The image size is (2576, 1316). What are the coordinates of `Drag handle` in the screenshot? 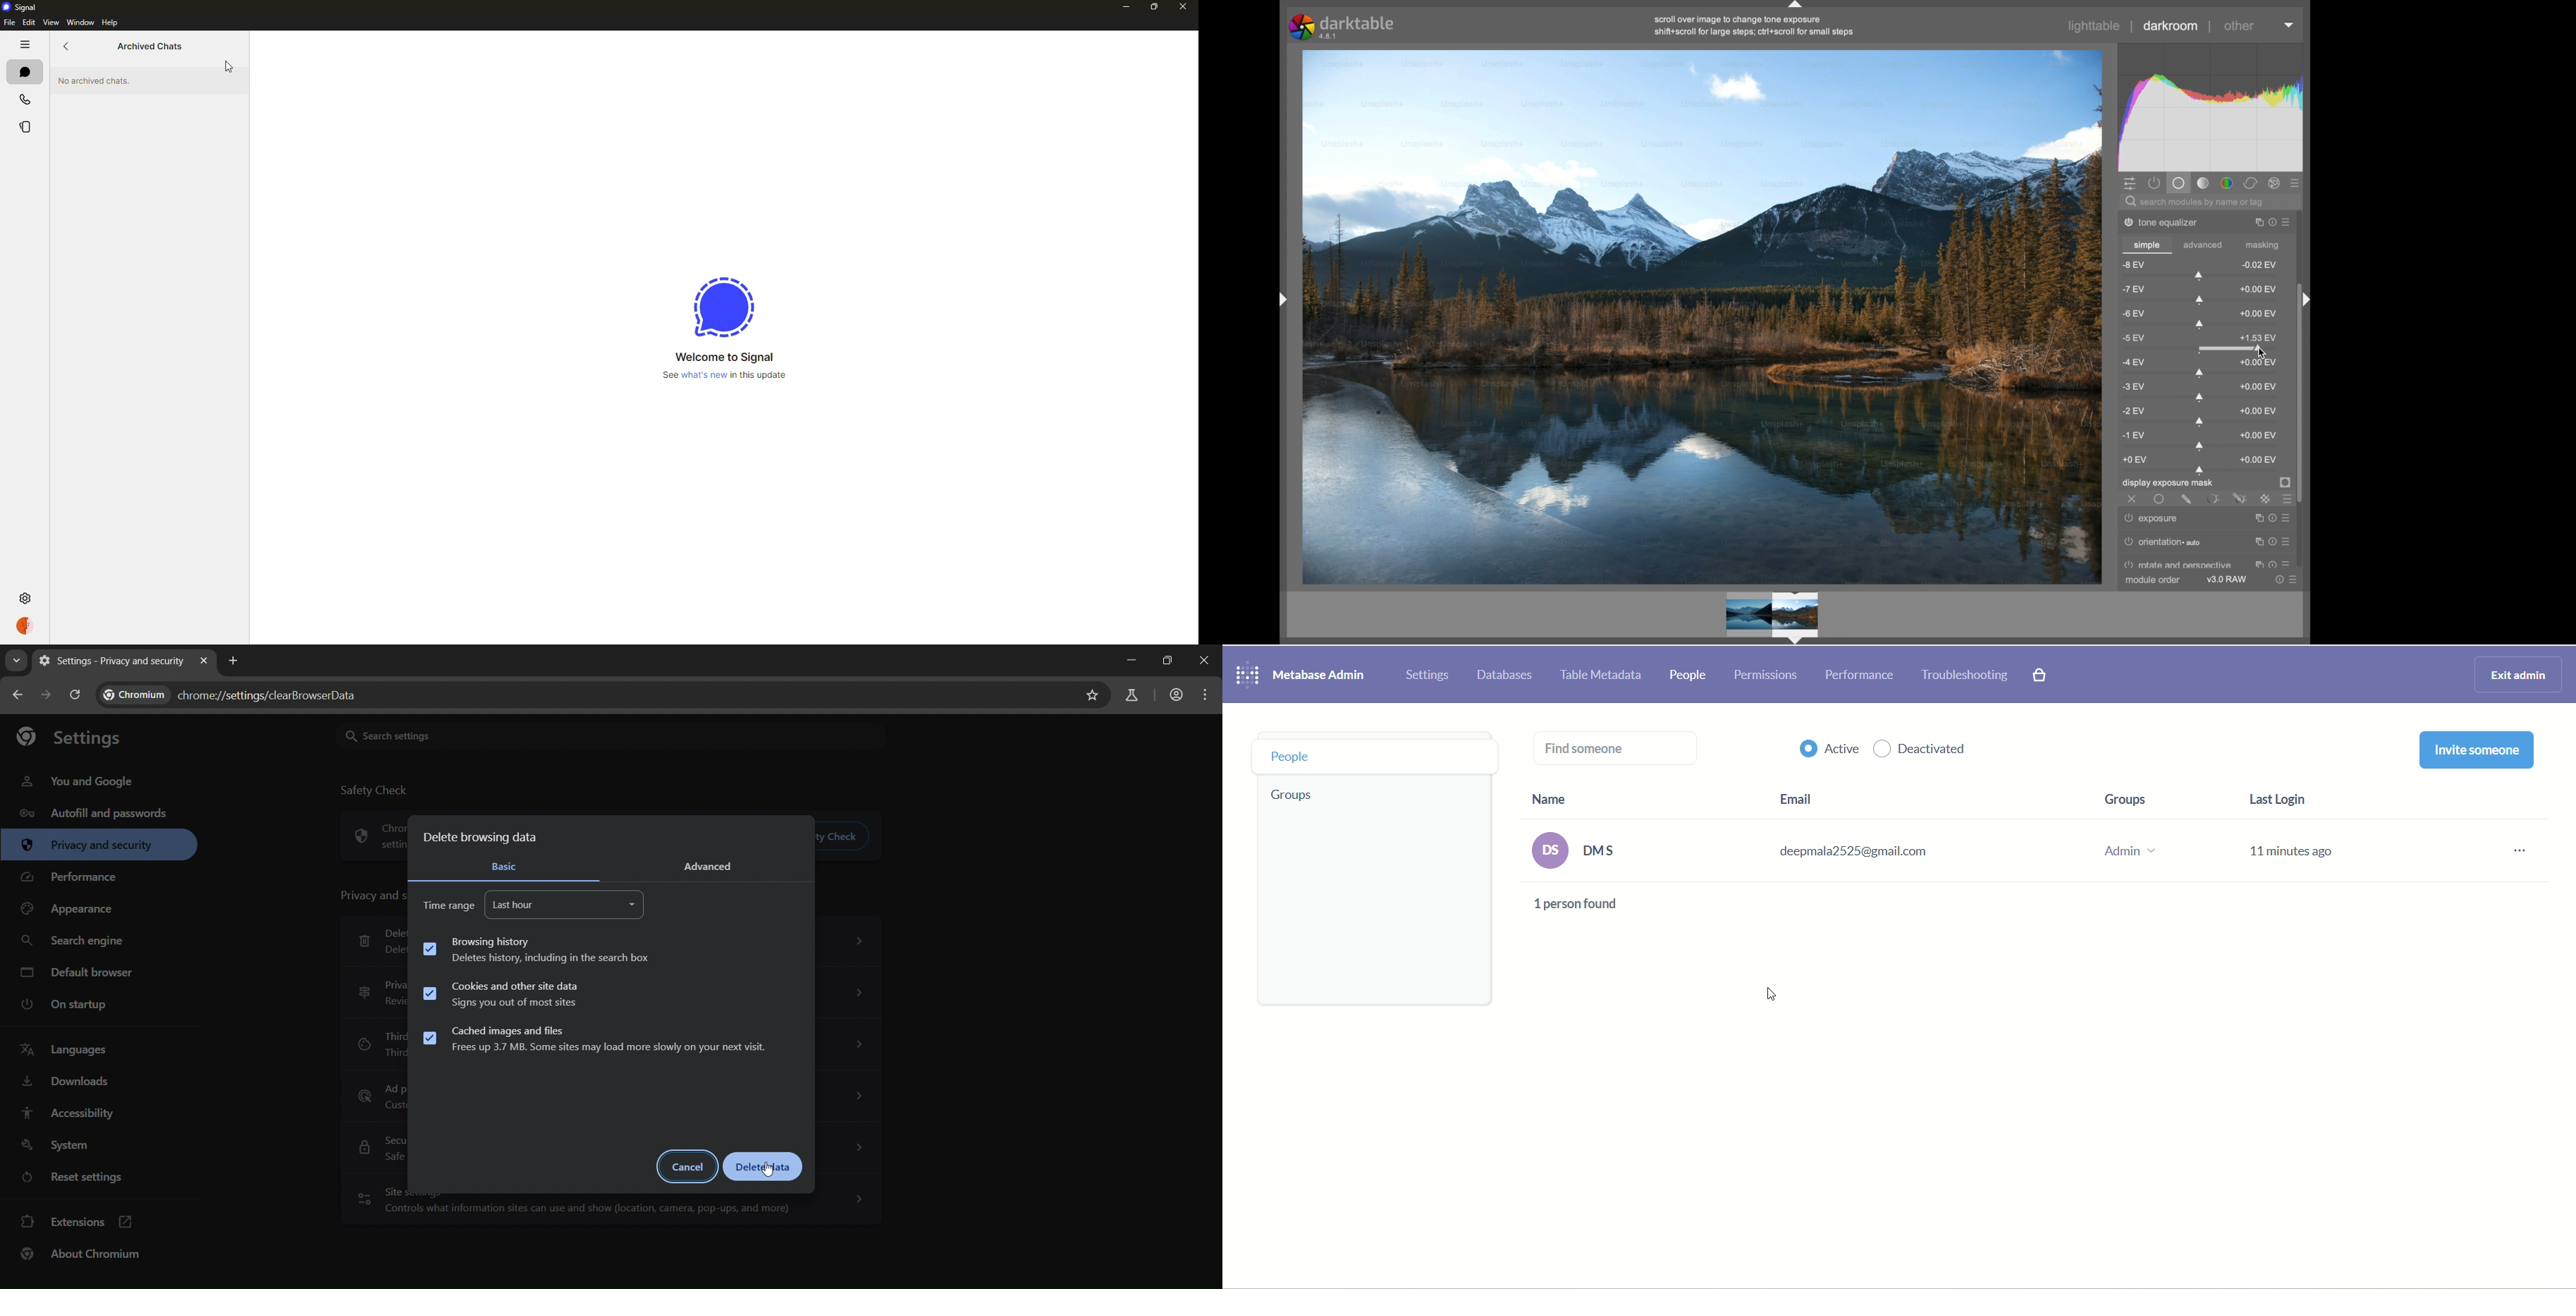 It's located at (2308, 299).